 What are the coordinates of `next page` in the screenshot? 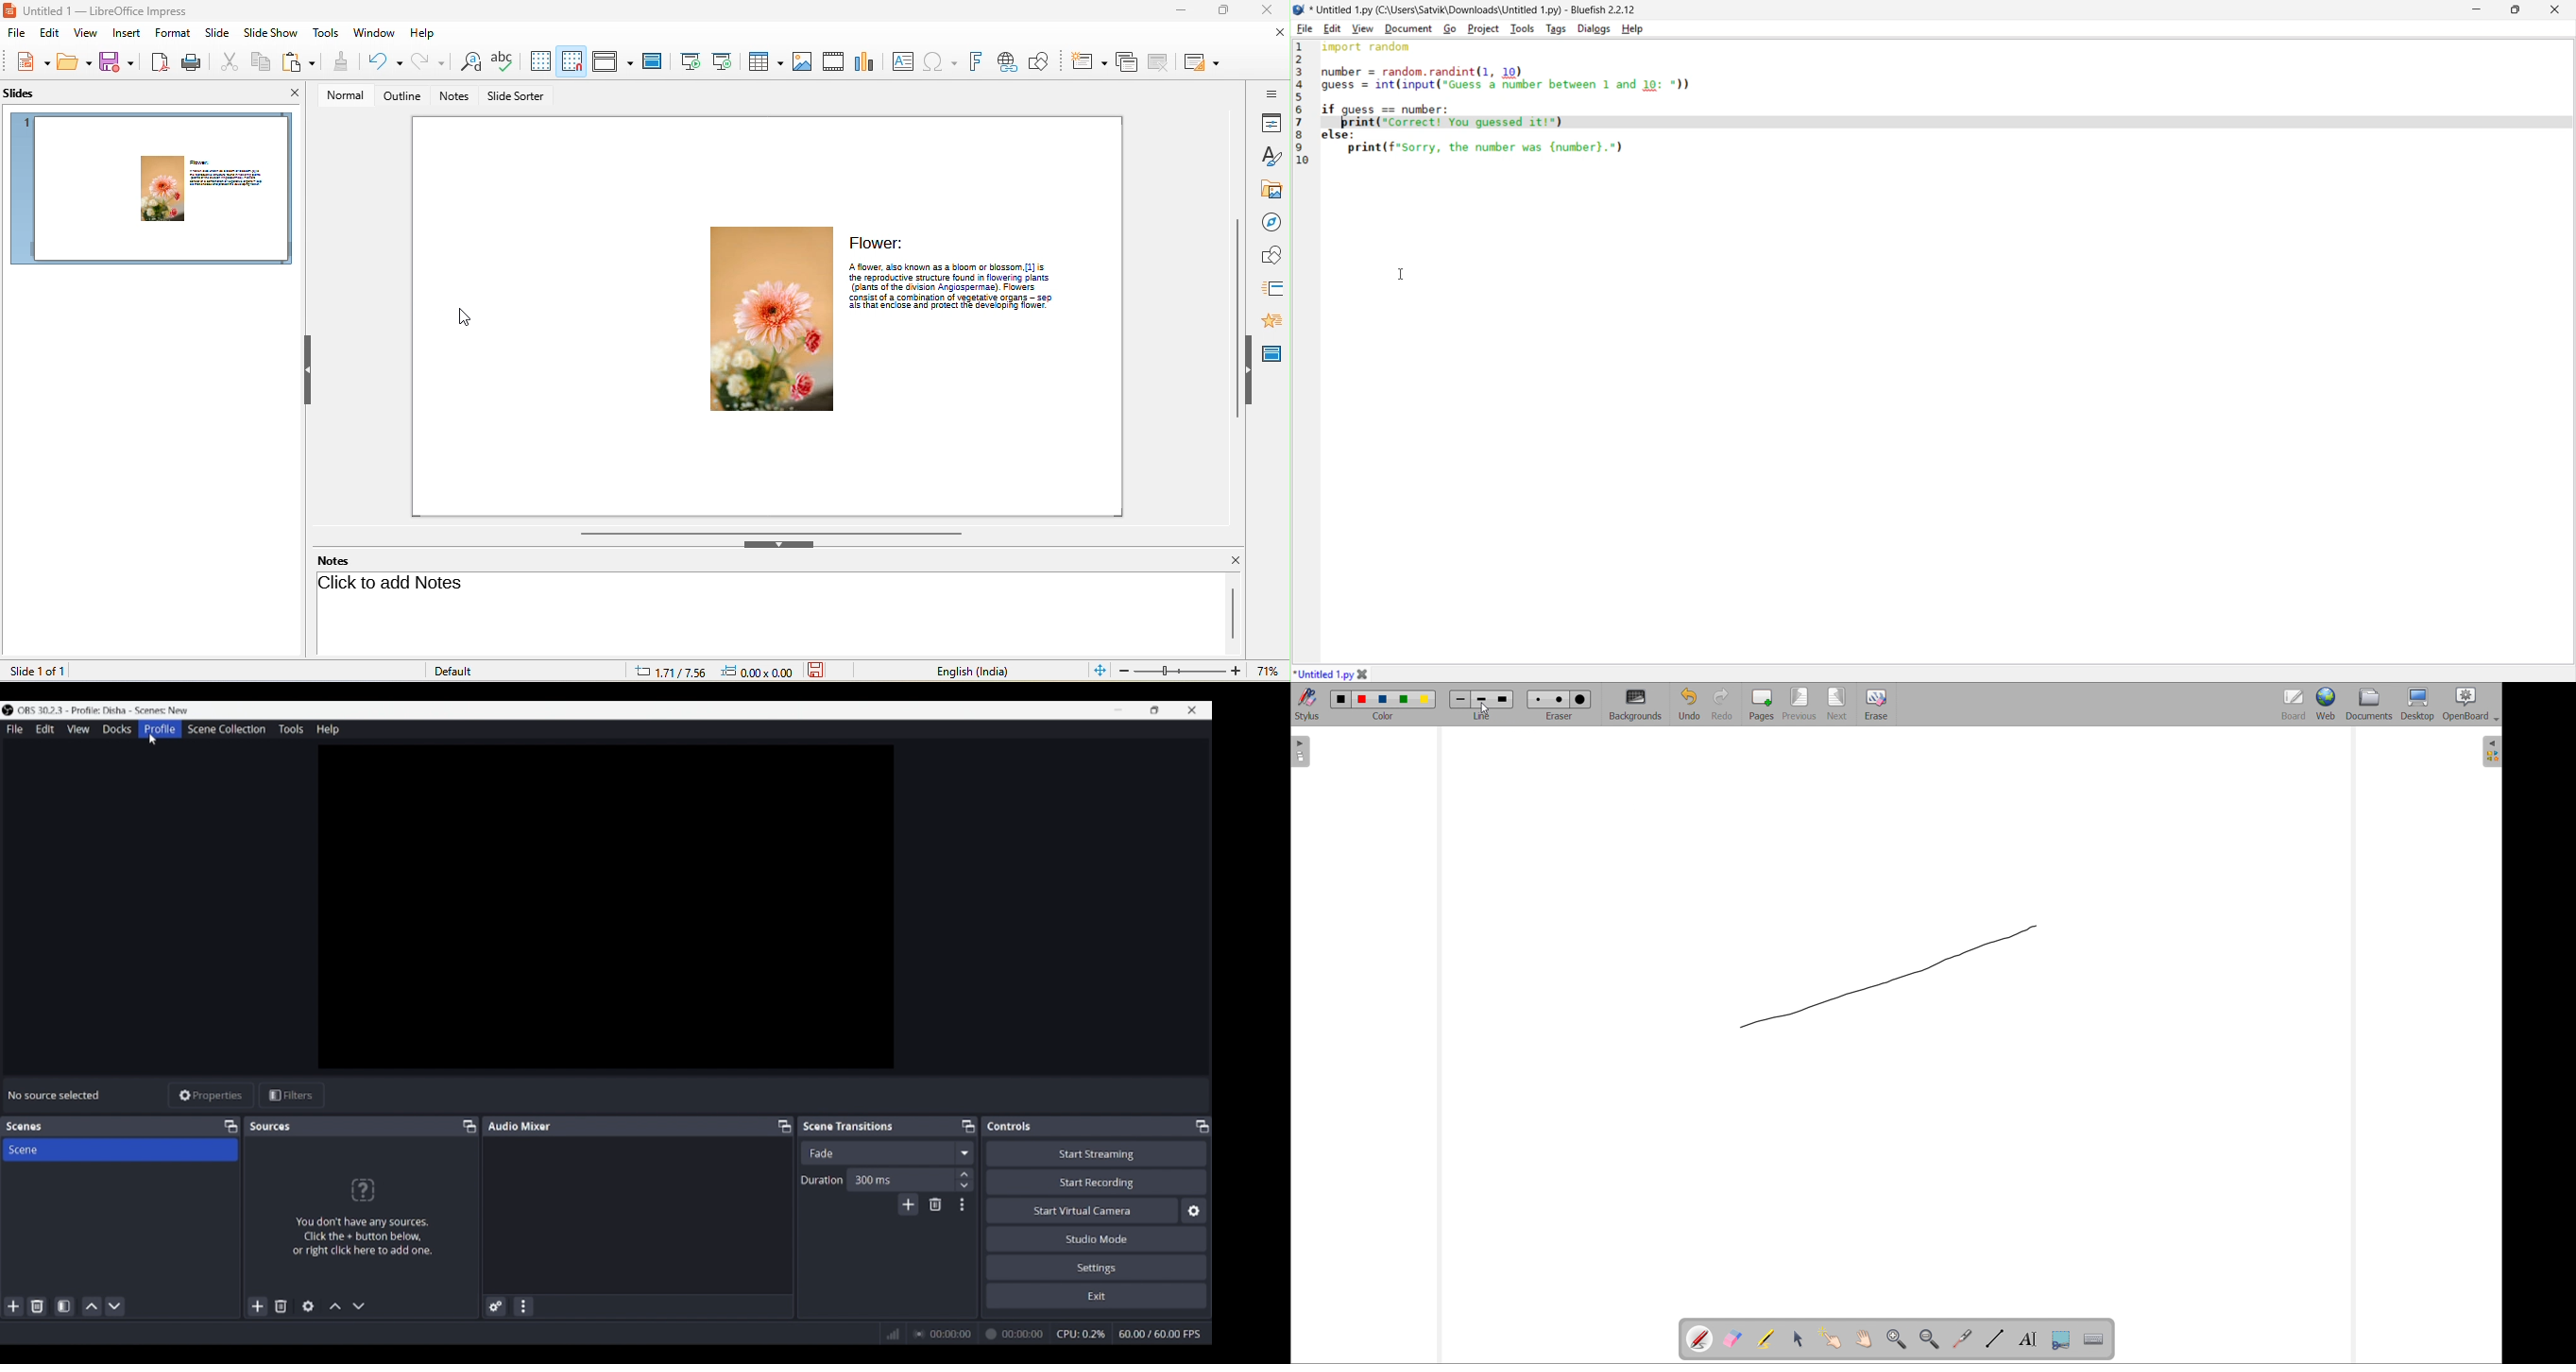 It's located at (1838, 704).